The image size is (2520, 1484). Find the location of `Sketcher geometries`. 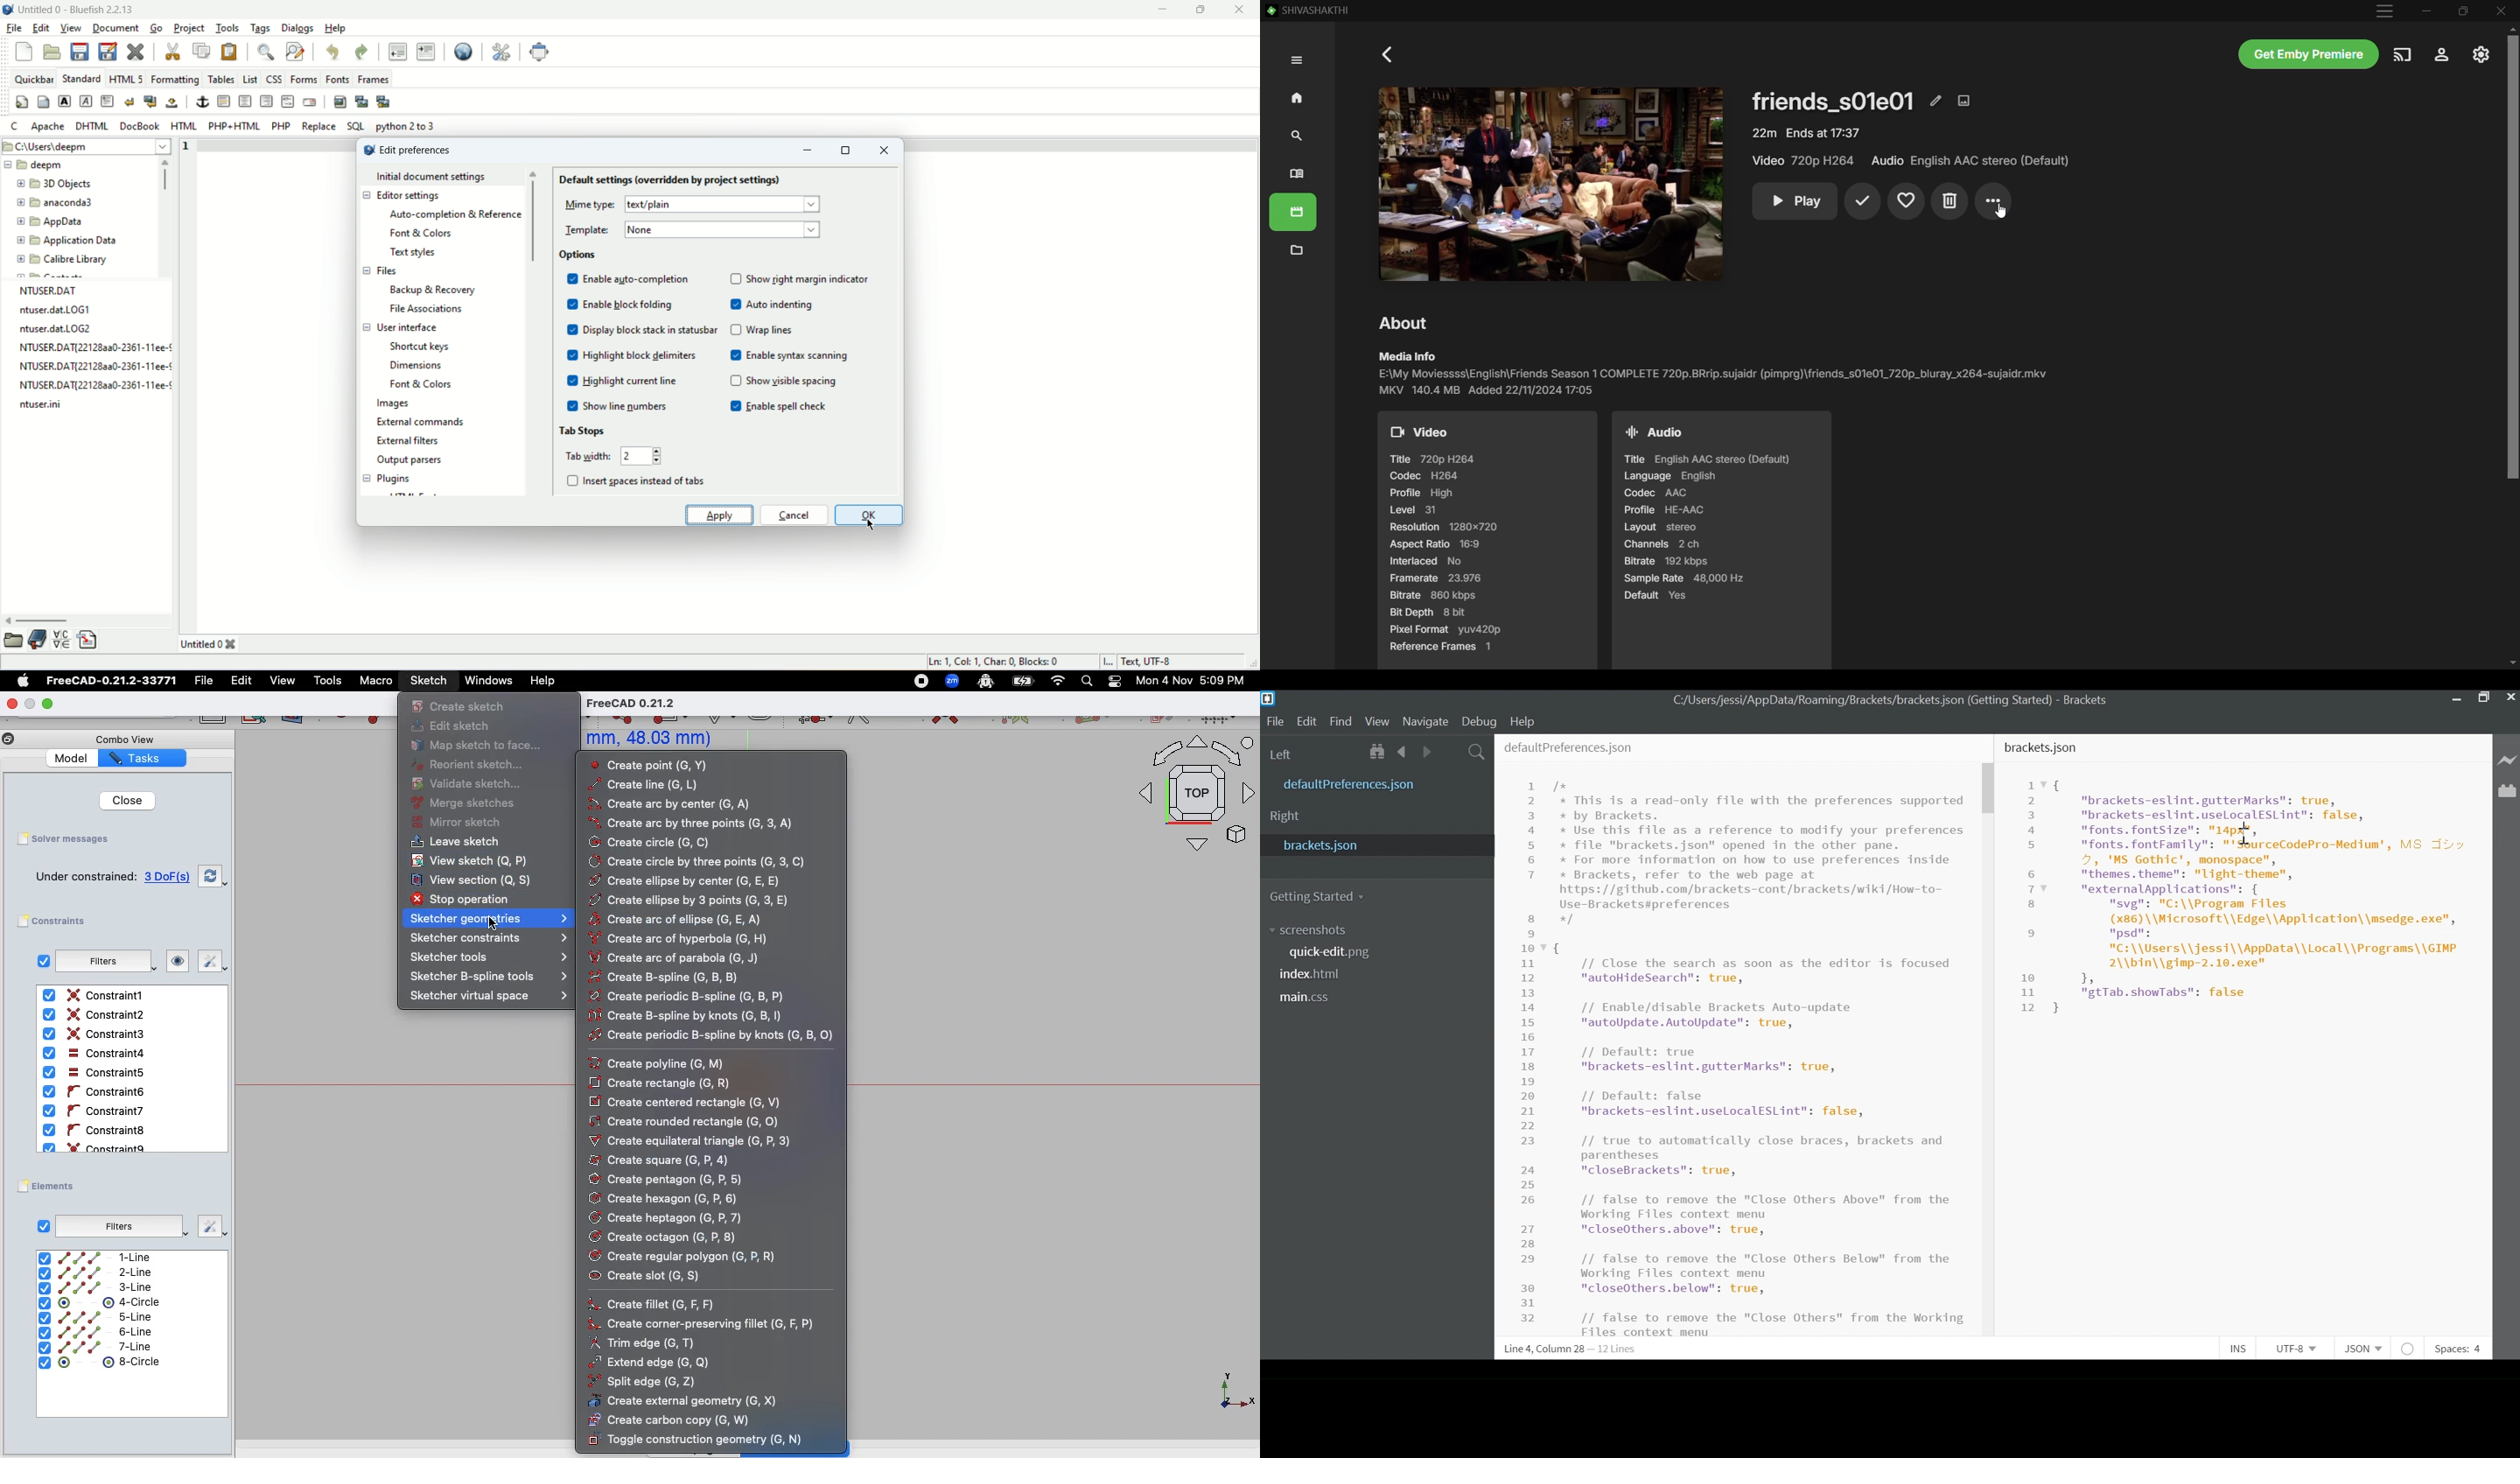

Sketcher geometries is located at coordinates (491, 919).